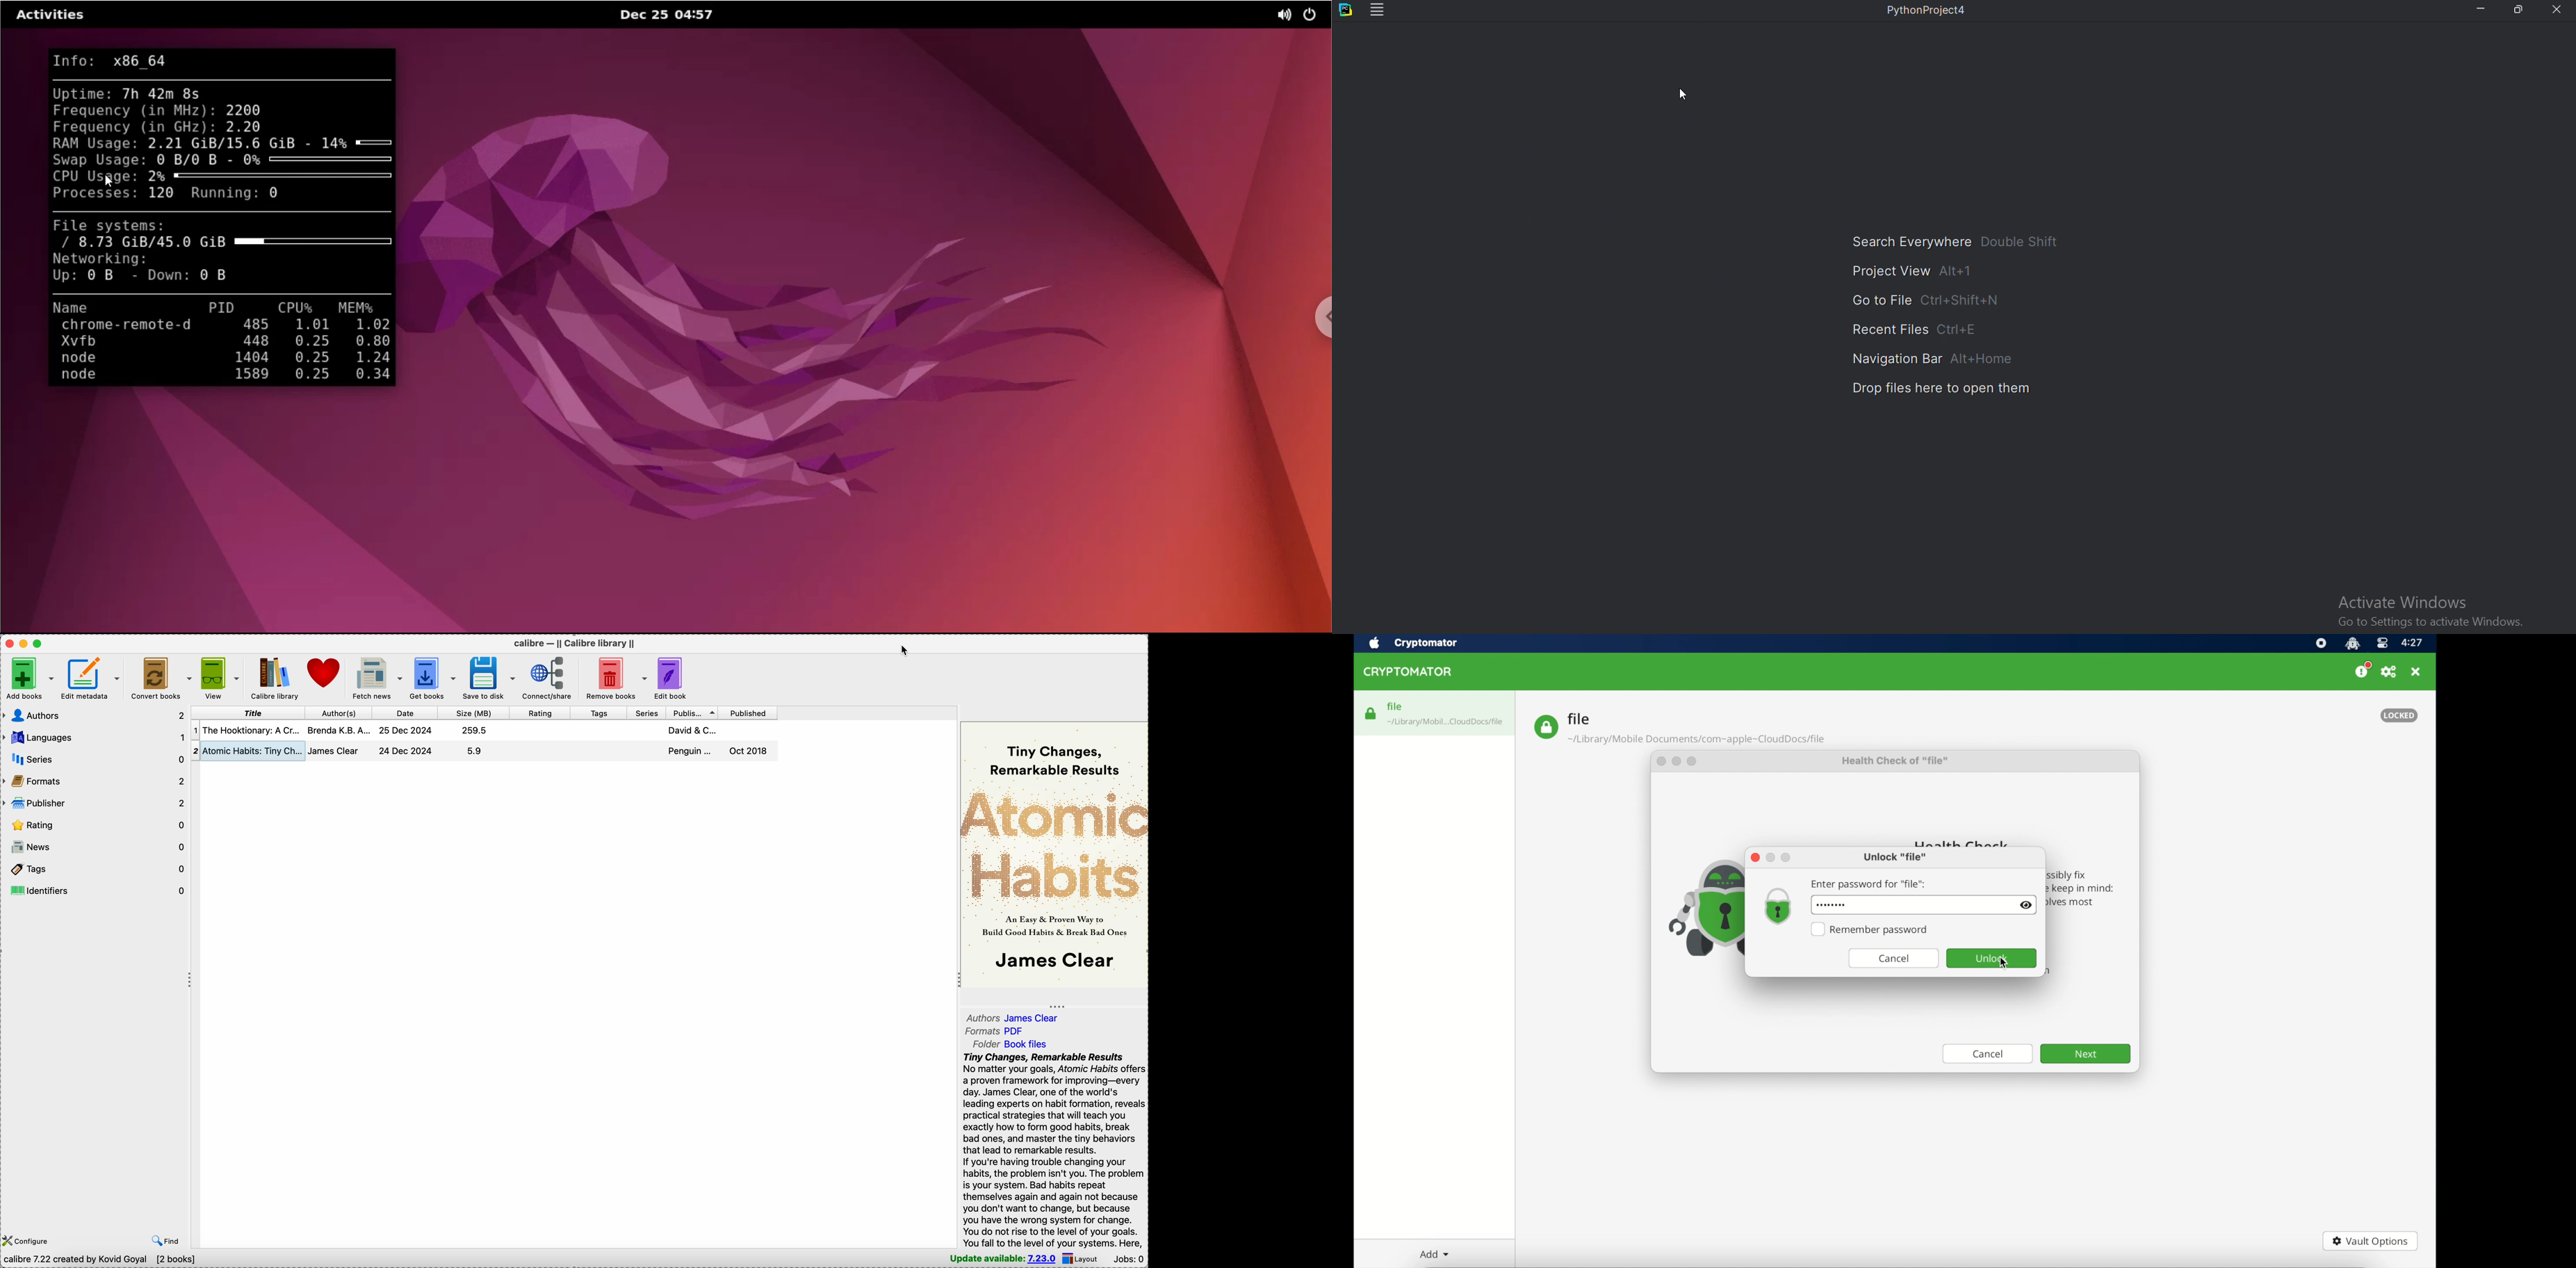  I want to click on unlock, so click(1991, 958).